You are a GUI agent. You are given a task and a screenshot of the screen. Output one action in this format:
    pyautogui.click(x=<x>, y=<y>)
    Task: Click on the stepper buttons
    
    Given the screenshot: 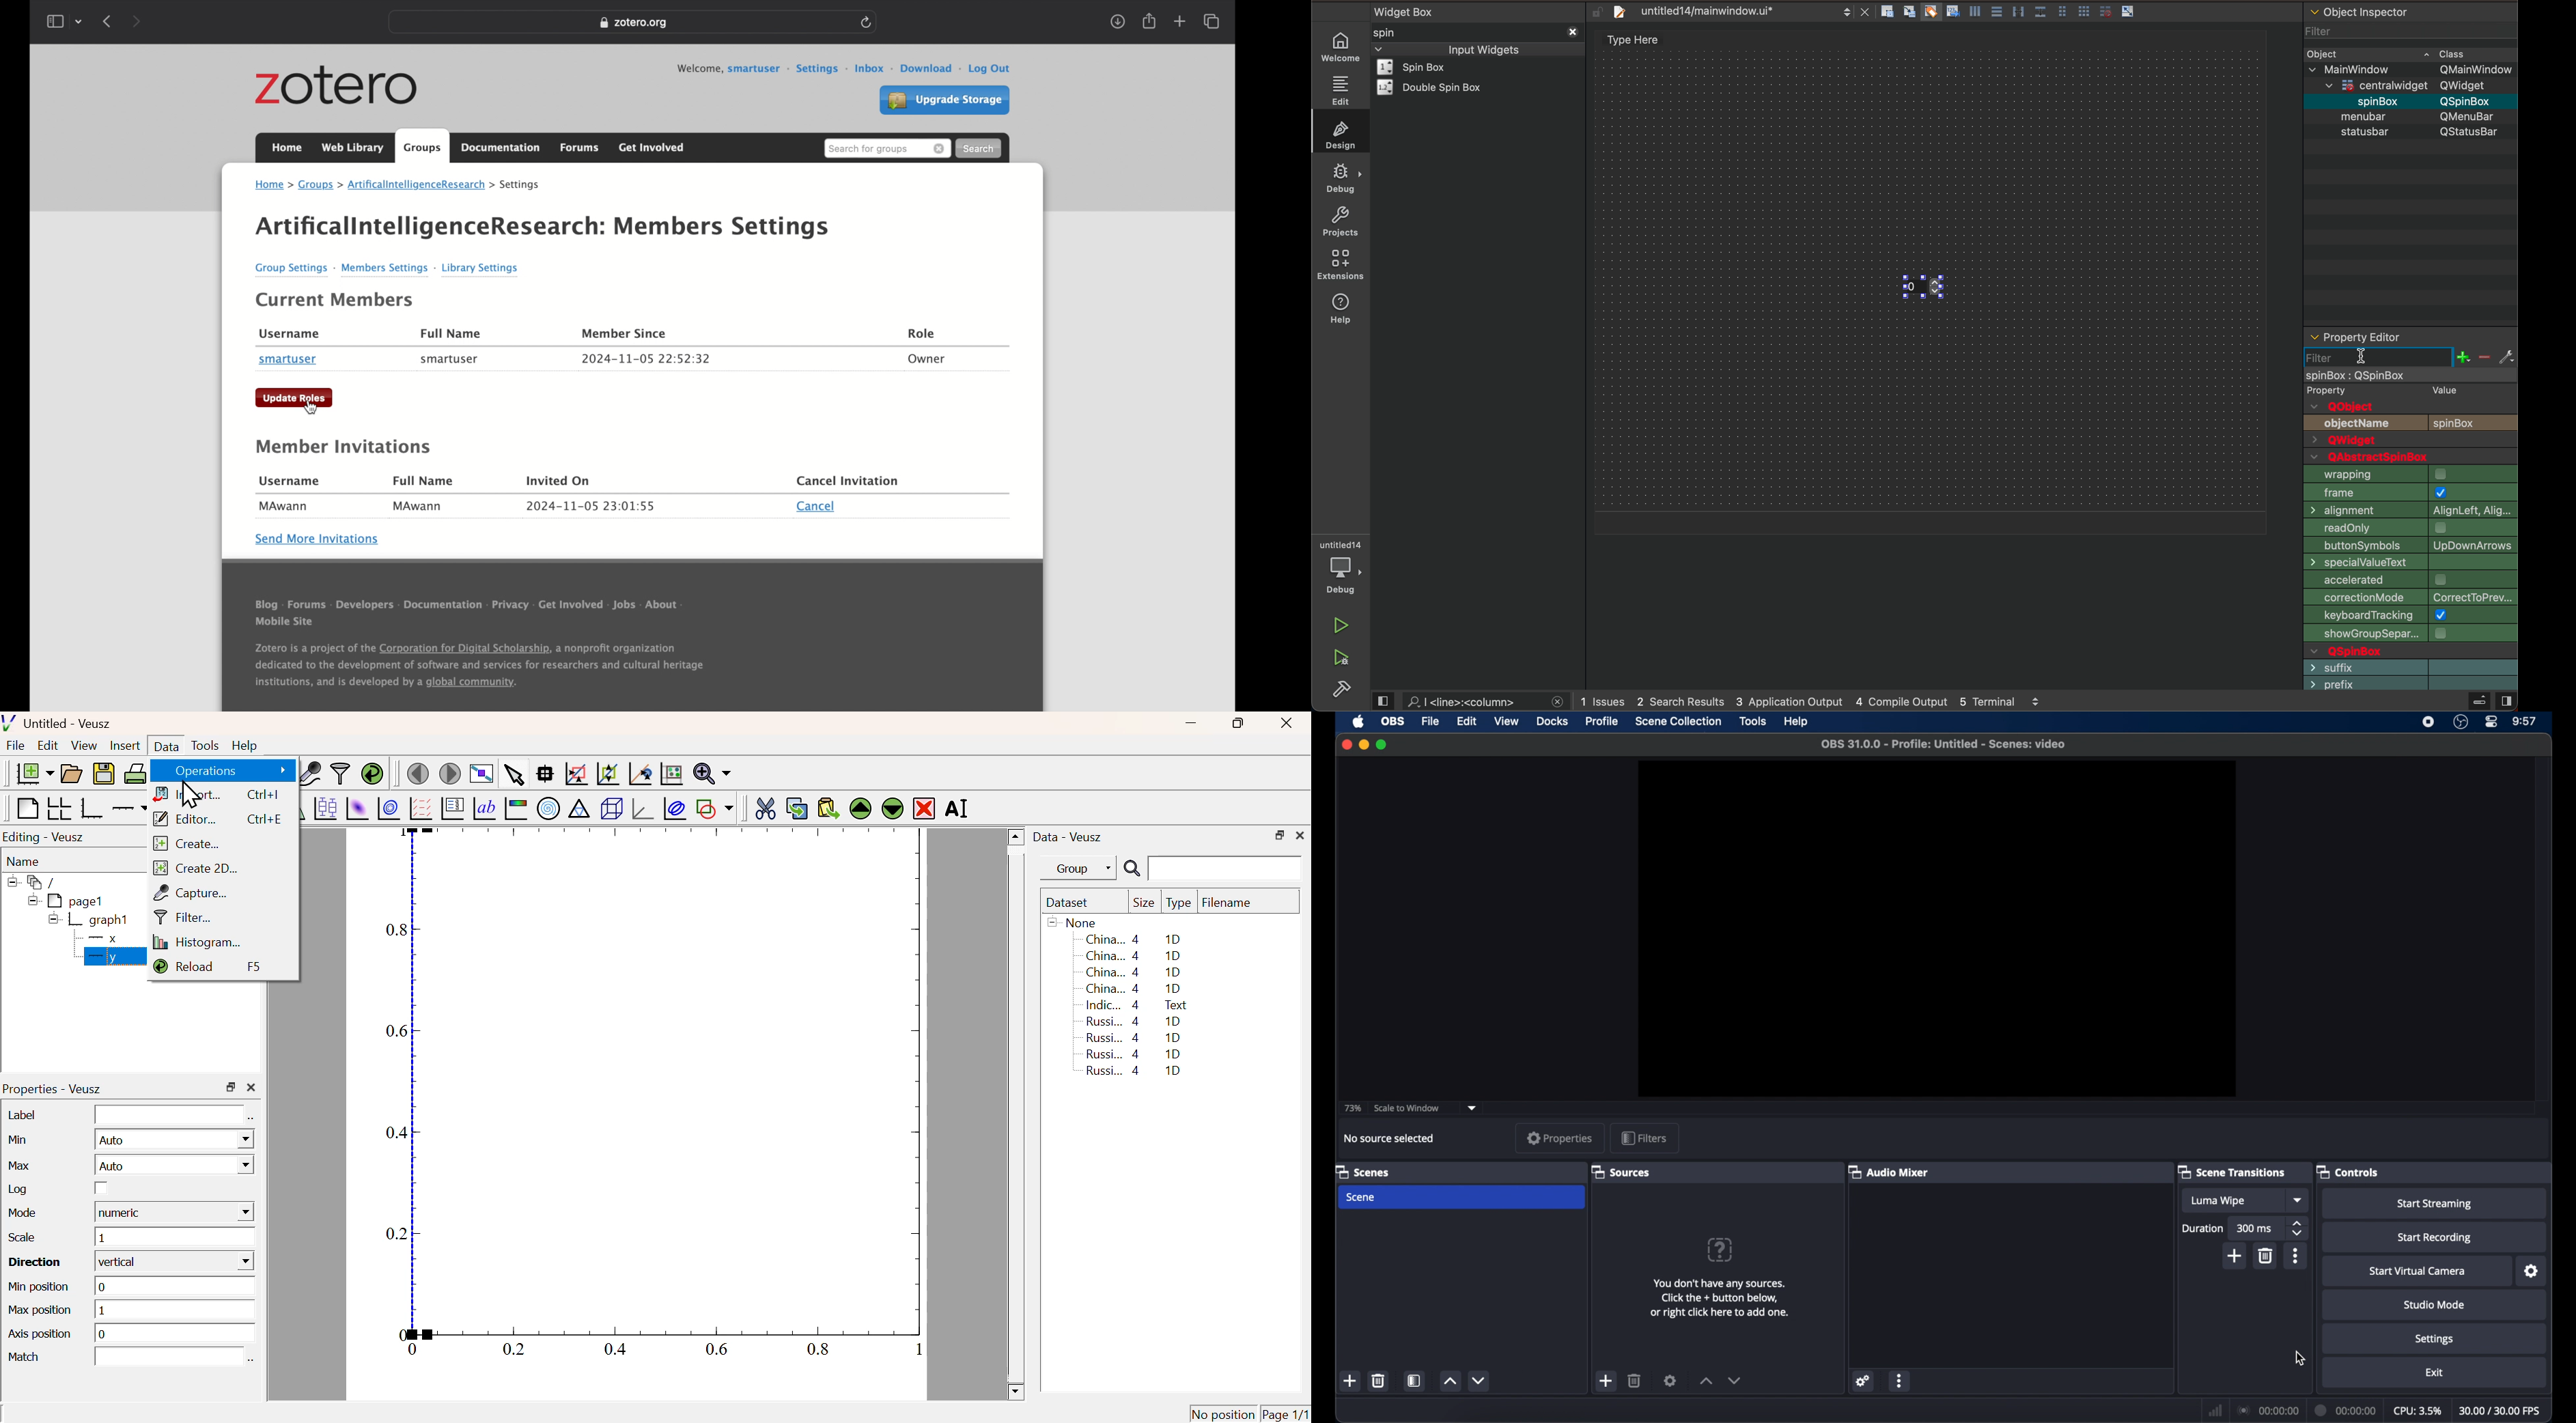 What is the action you would take?
    pyautogui.click(x=2298, y=1229)
    